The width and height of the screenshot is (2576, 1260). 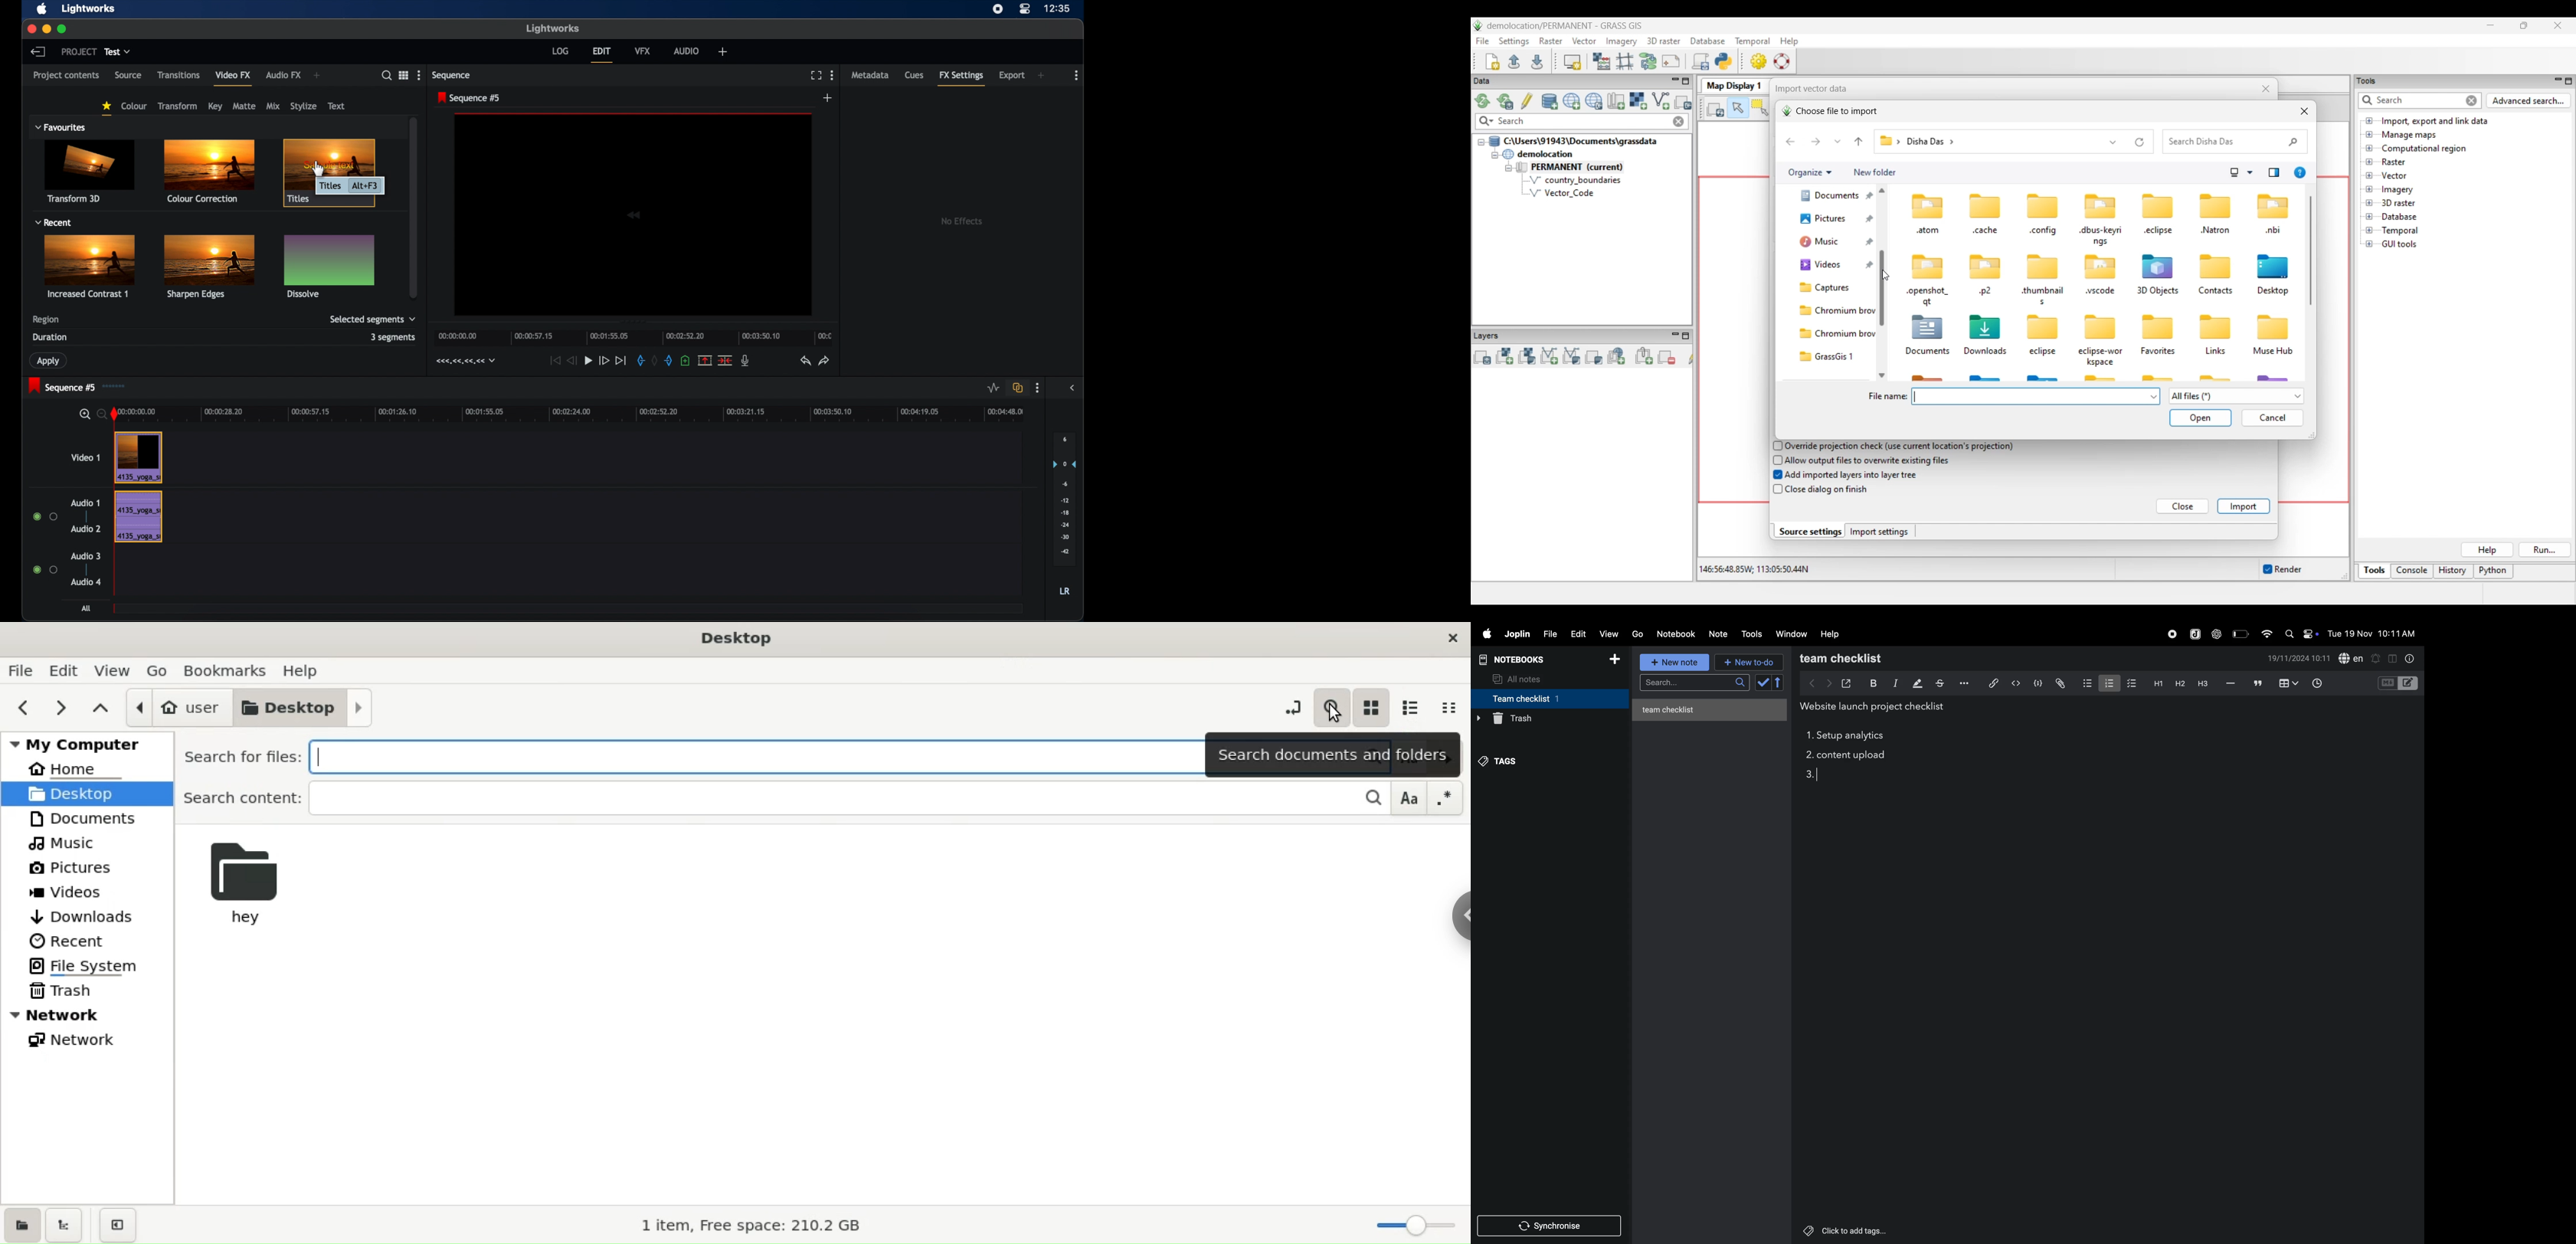 What do you see at coordinates (117, 386) in the screenshot?
I see `sequence icon` at bounding box center [117, 386].